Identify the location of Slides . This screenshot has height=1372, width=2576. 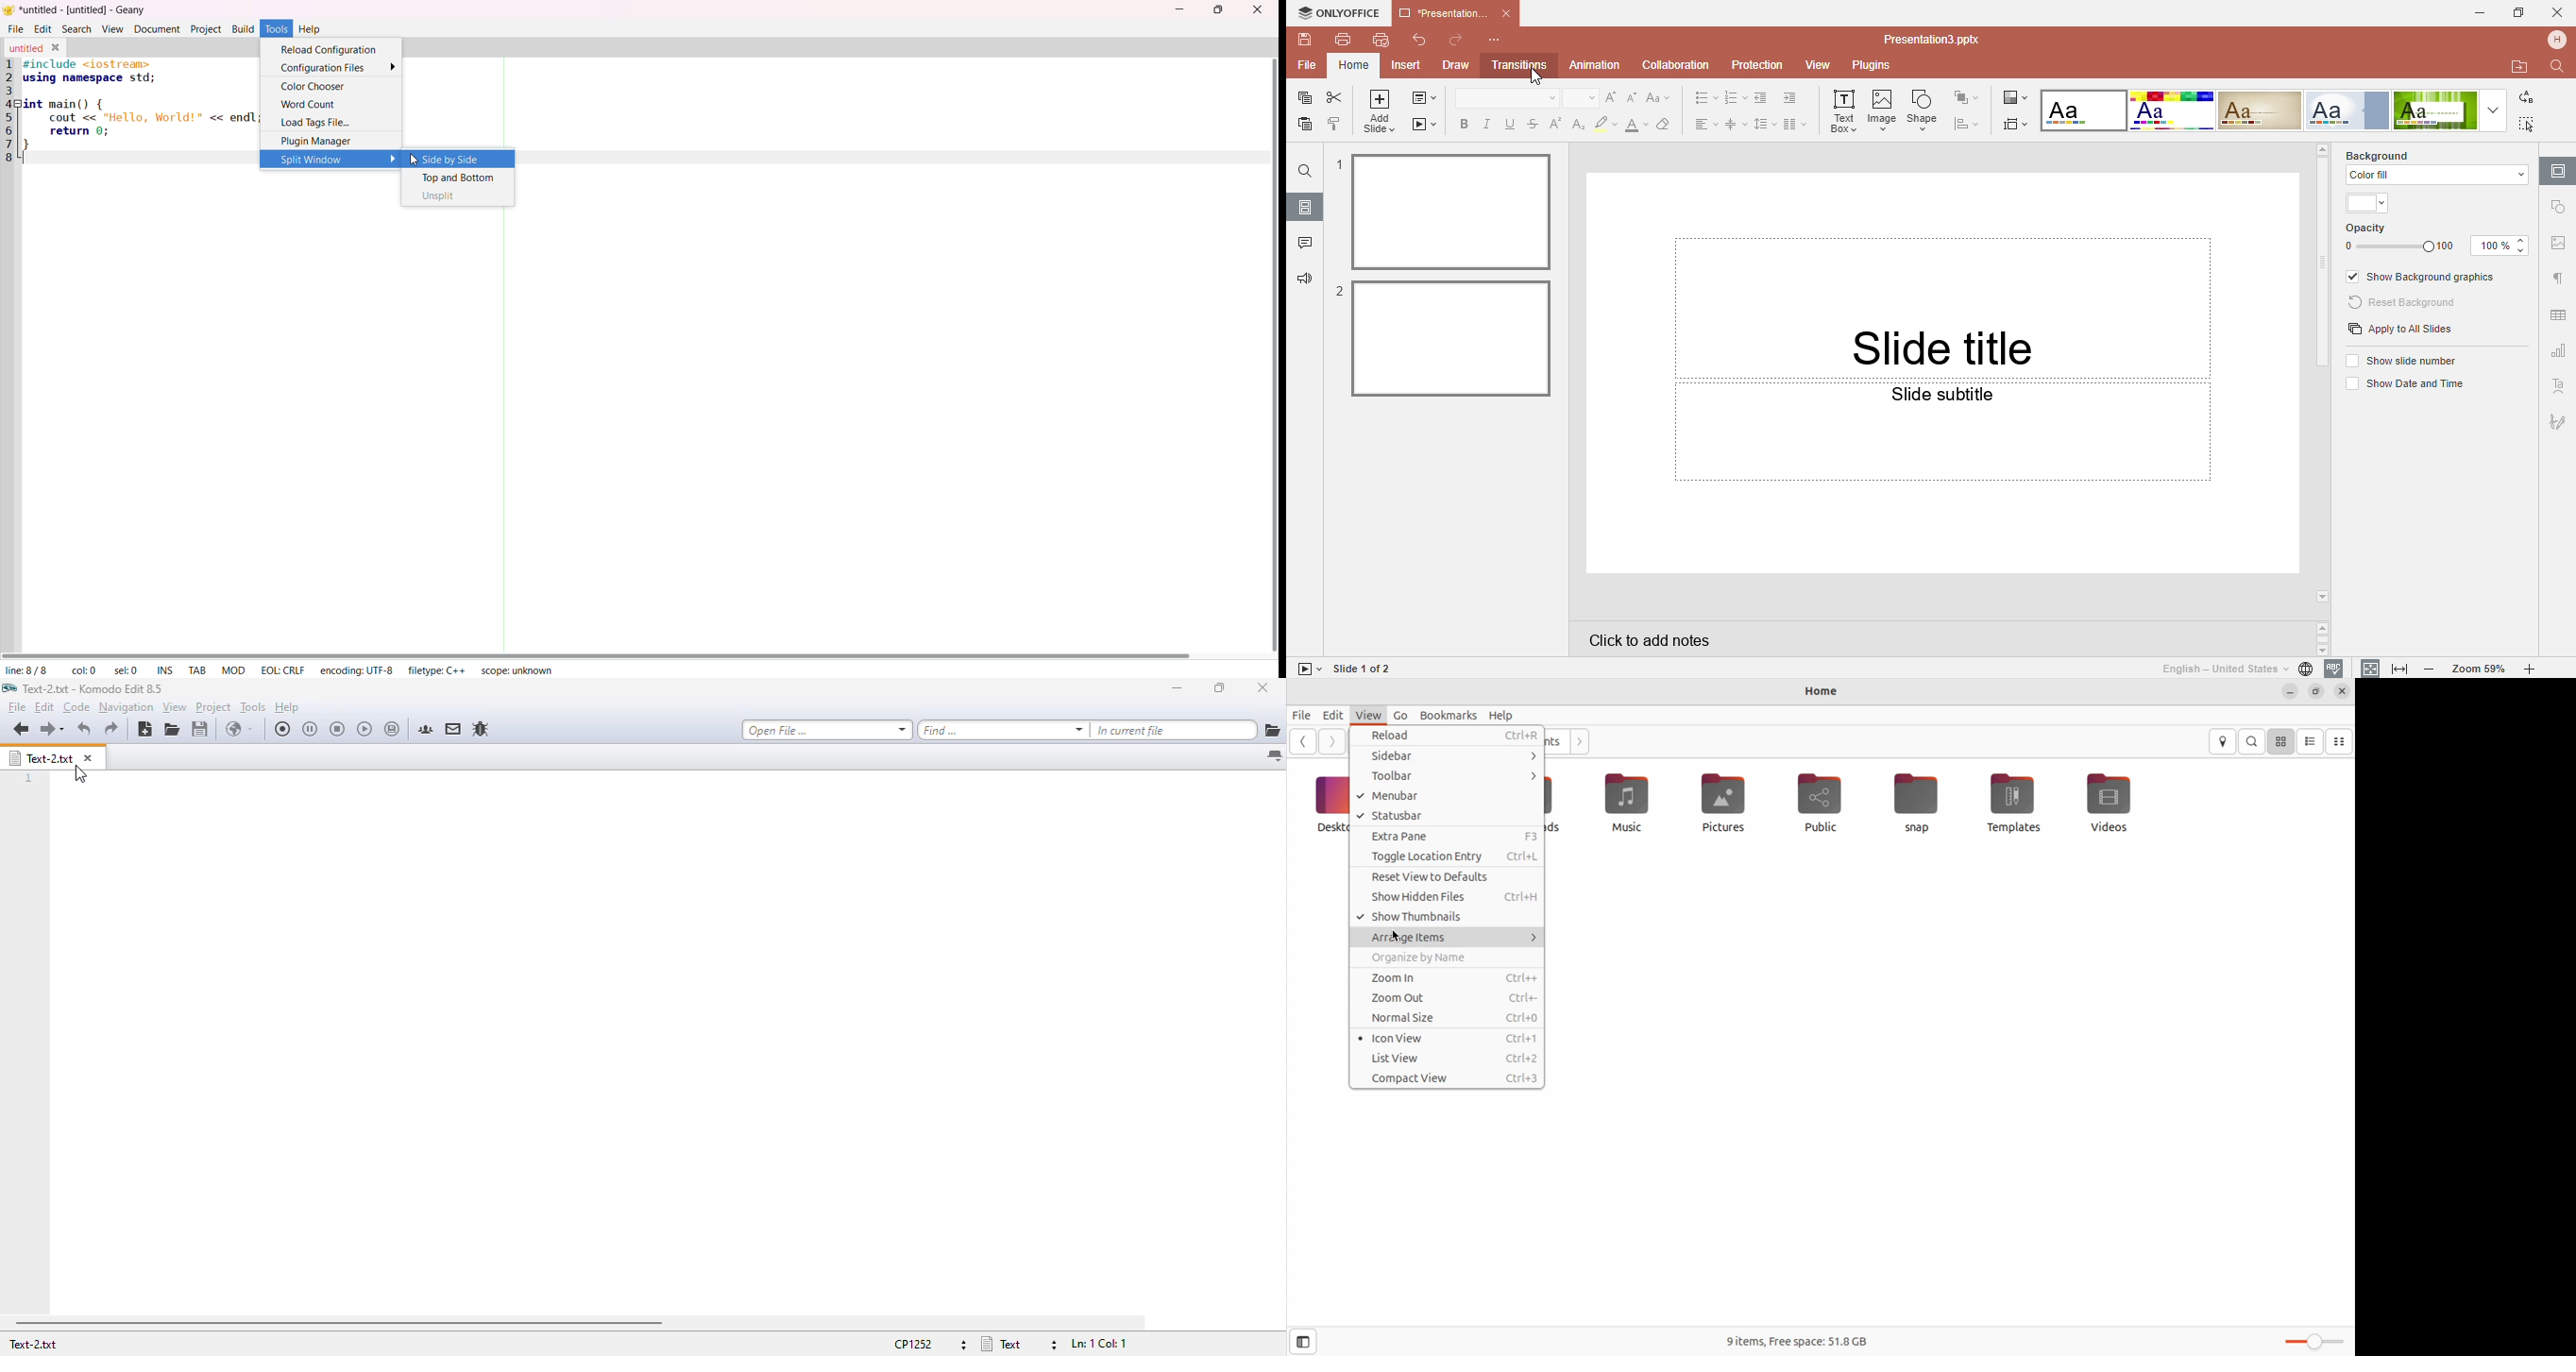
(1305, 207).